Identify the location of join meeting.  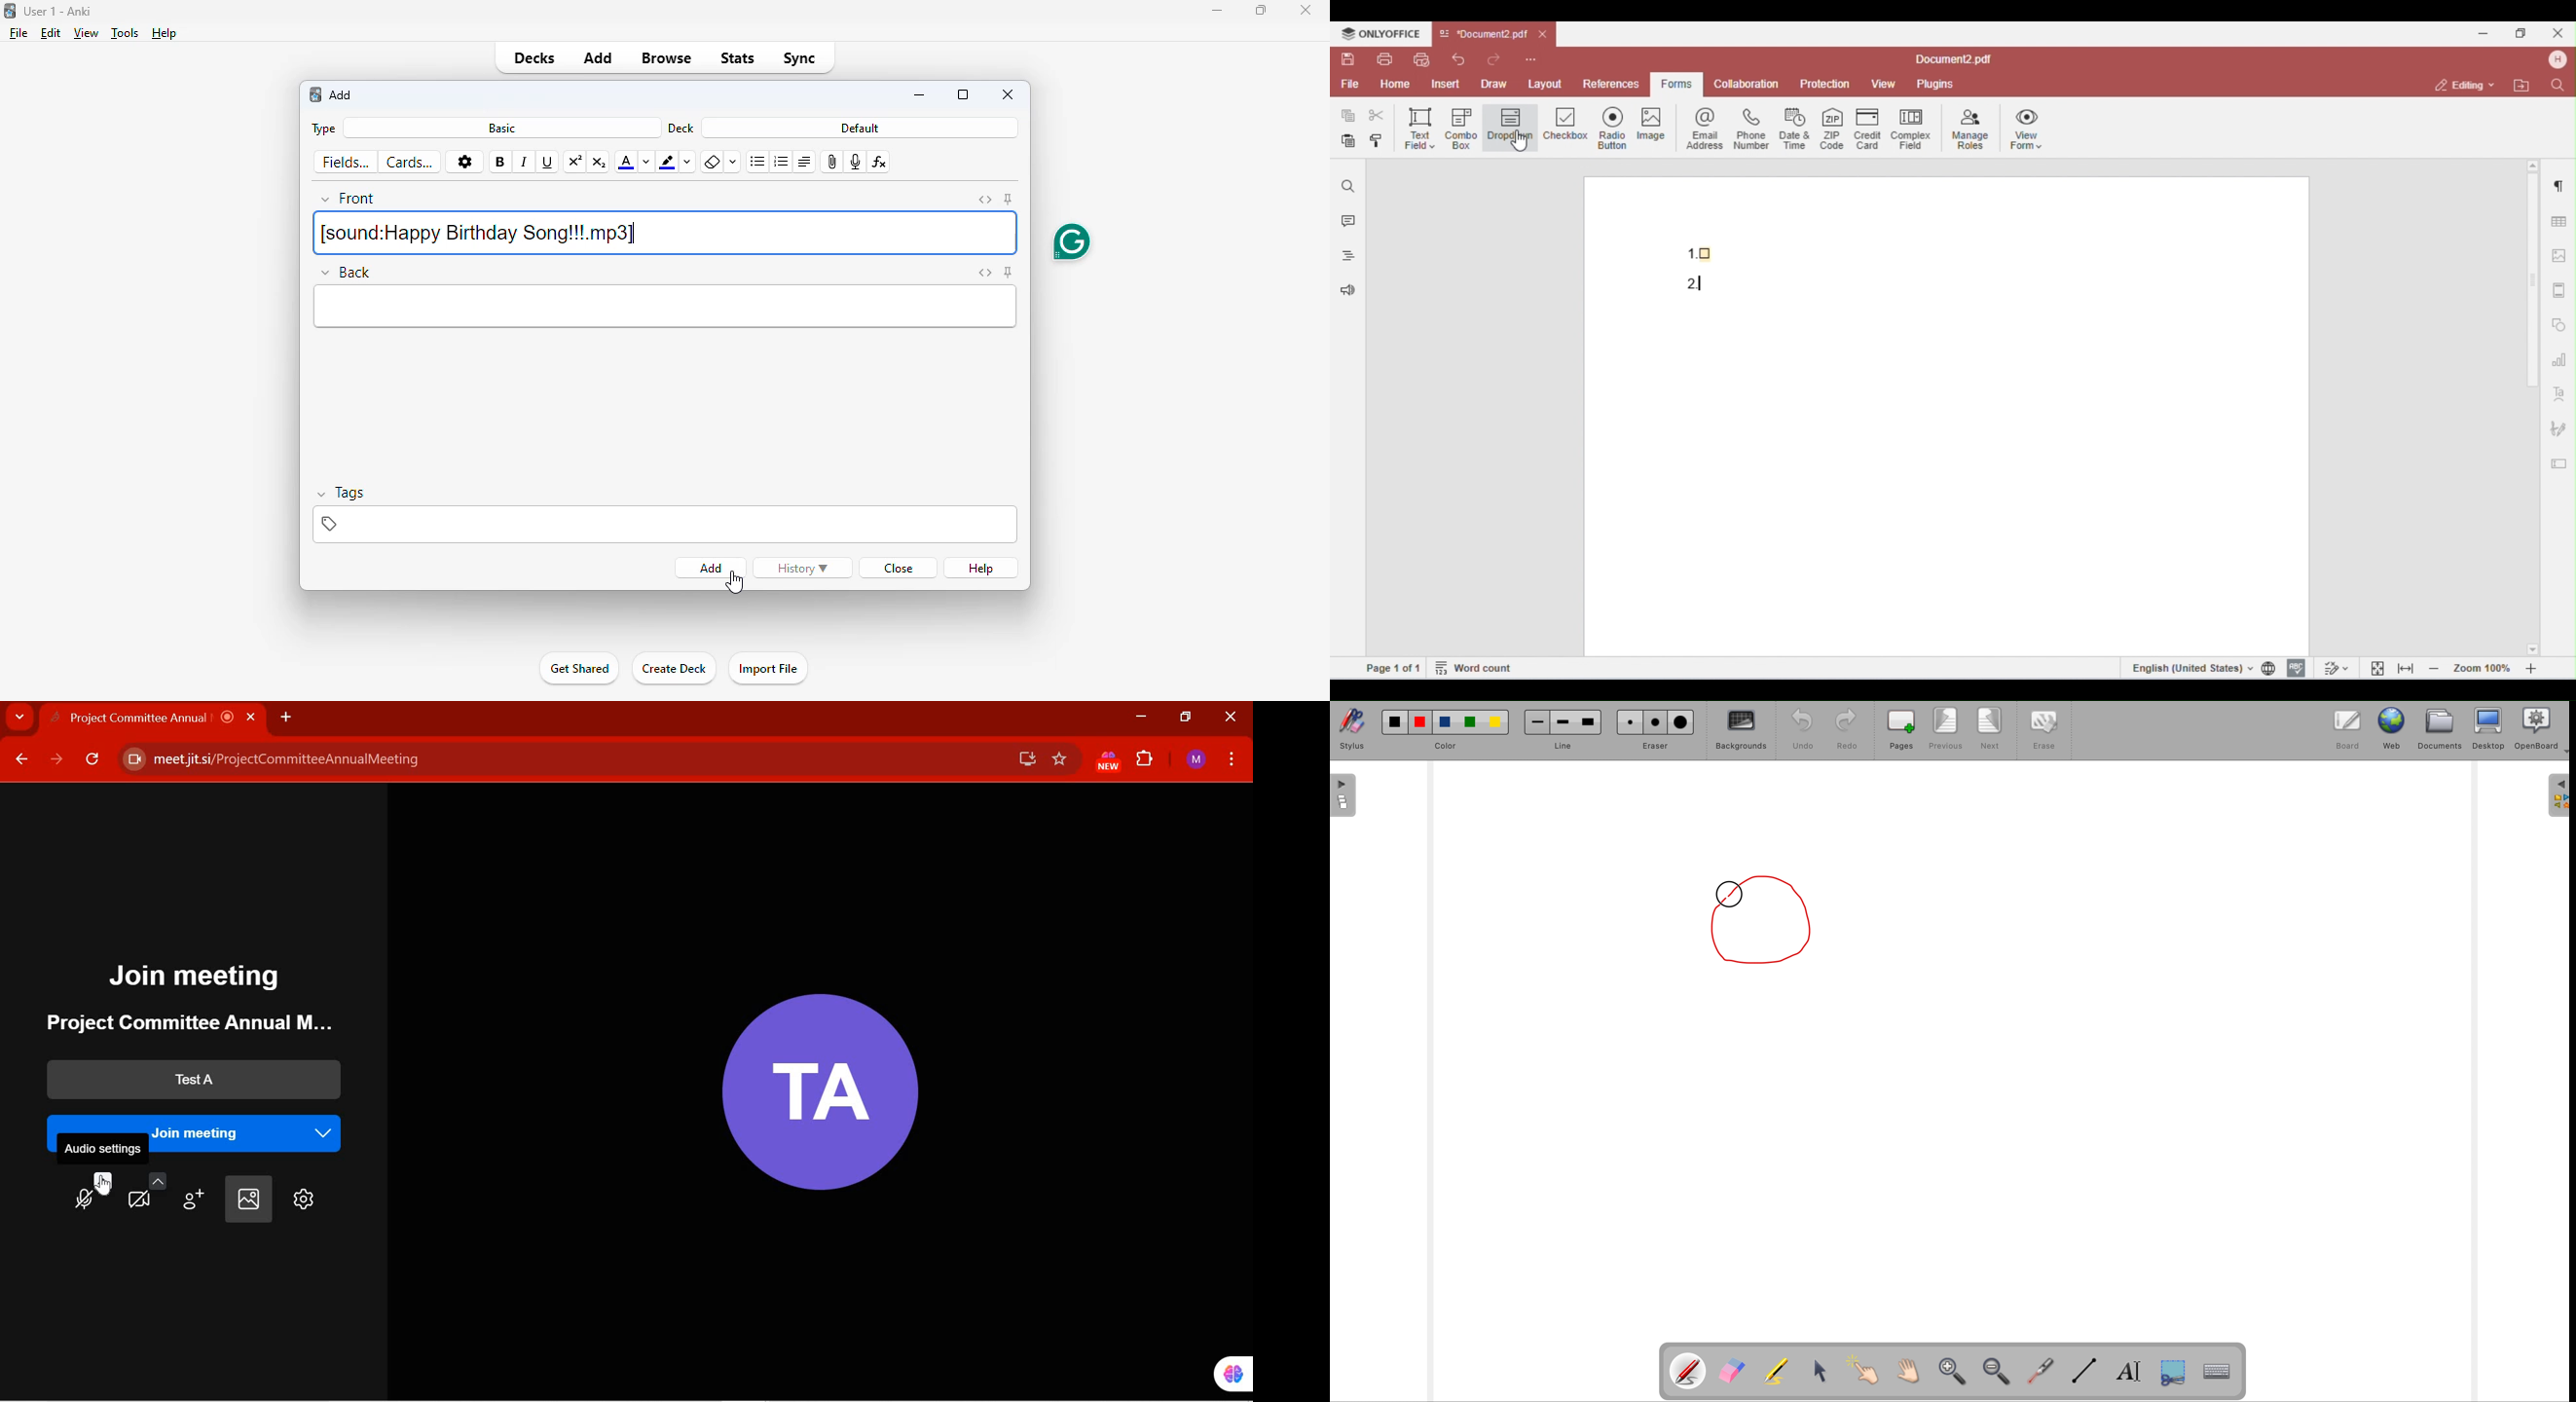
(202, 1121).